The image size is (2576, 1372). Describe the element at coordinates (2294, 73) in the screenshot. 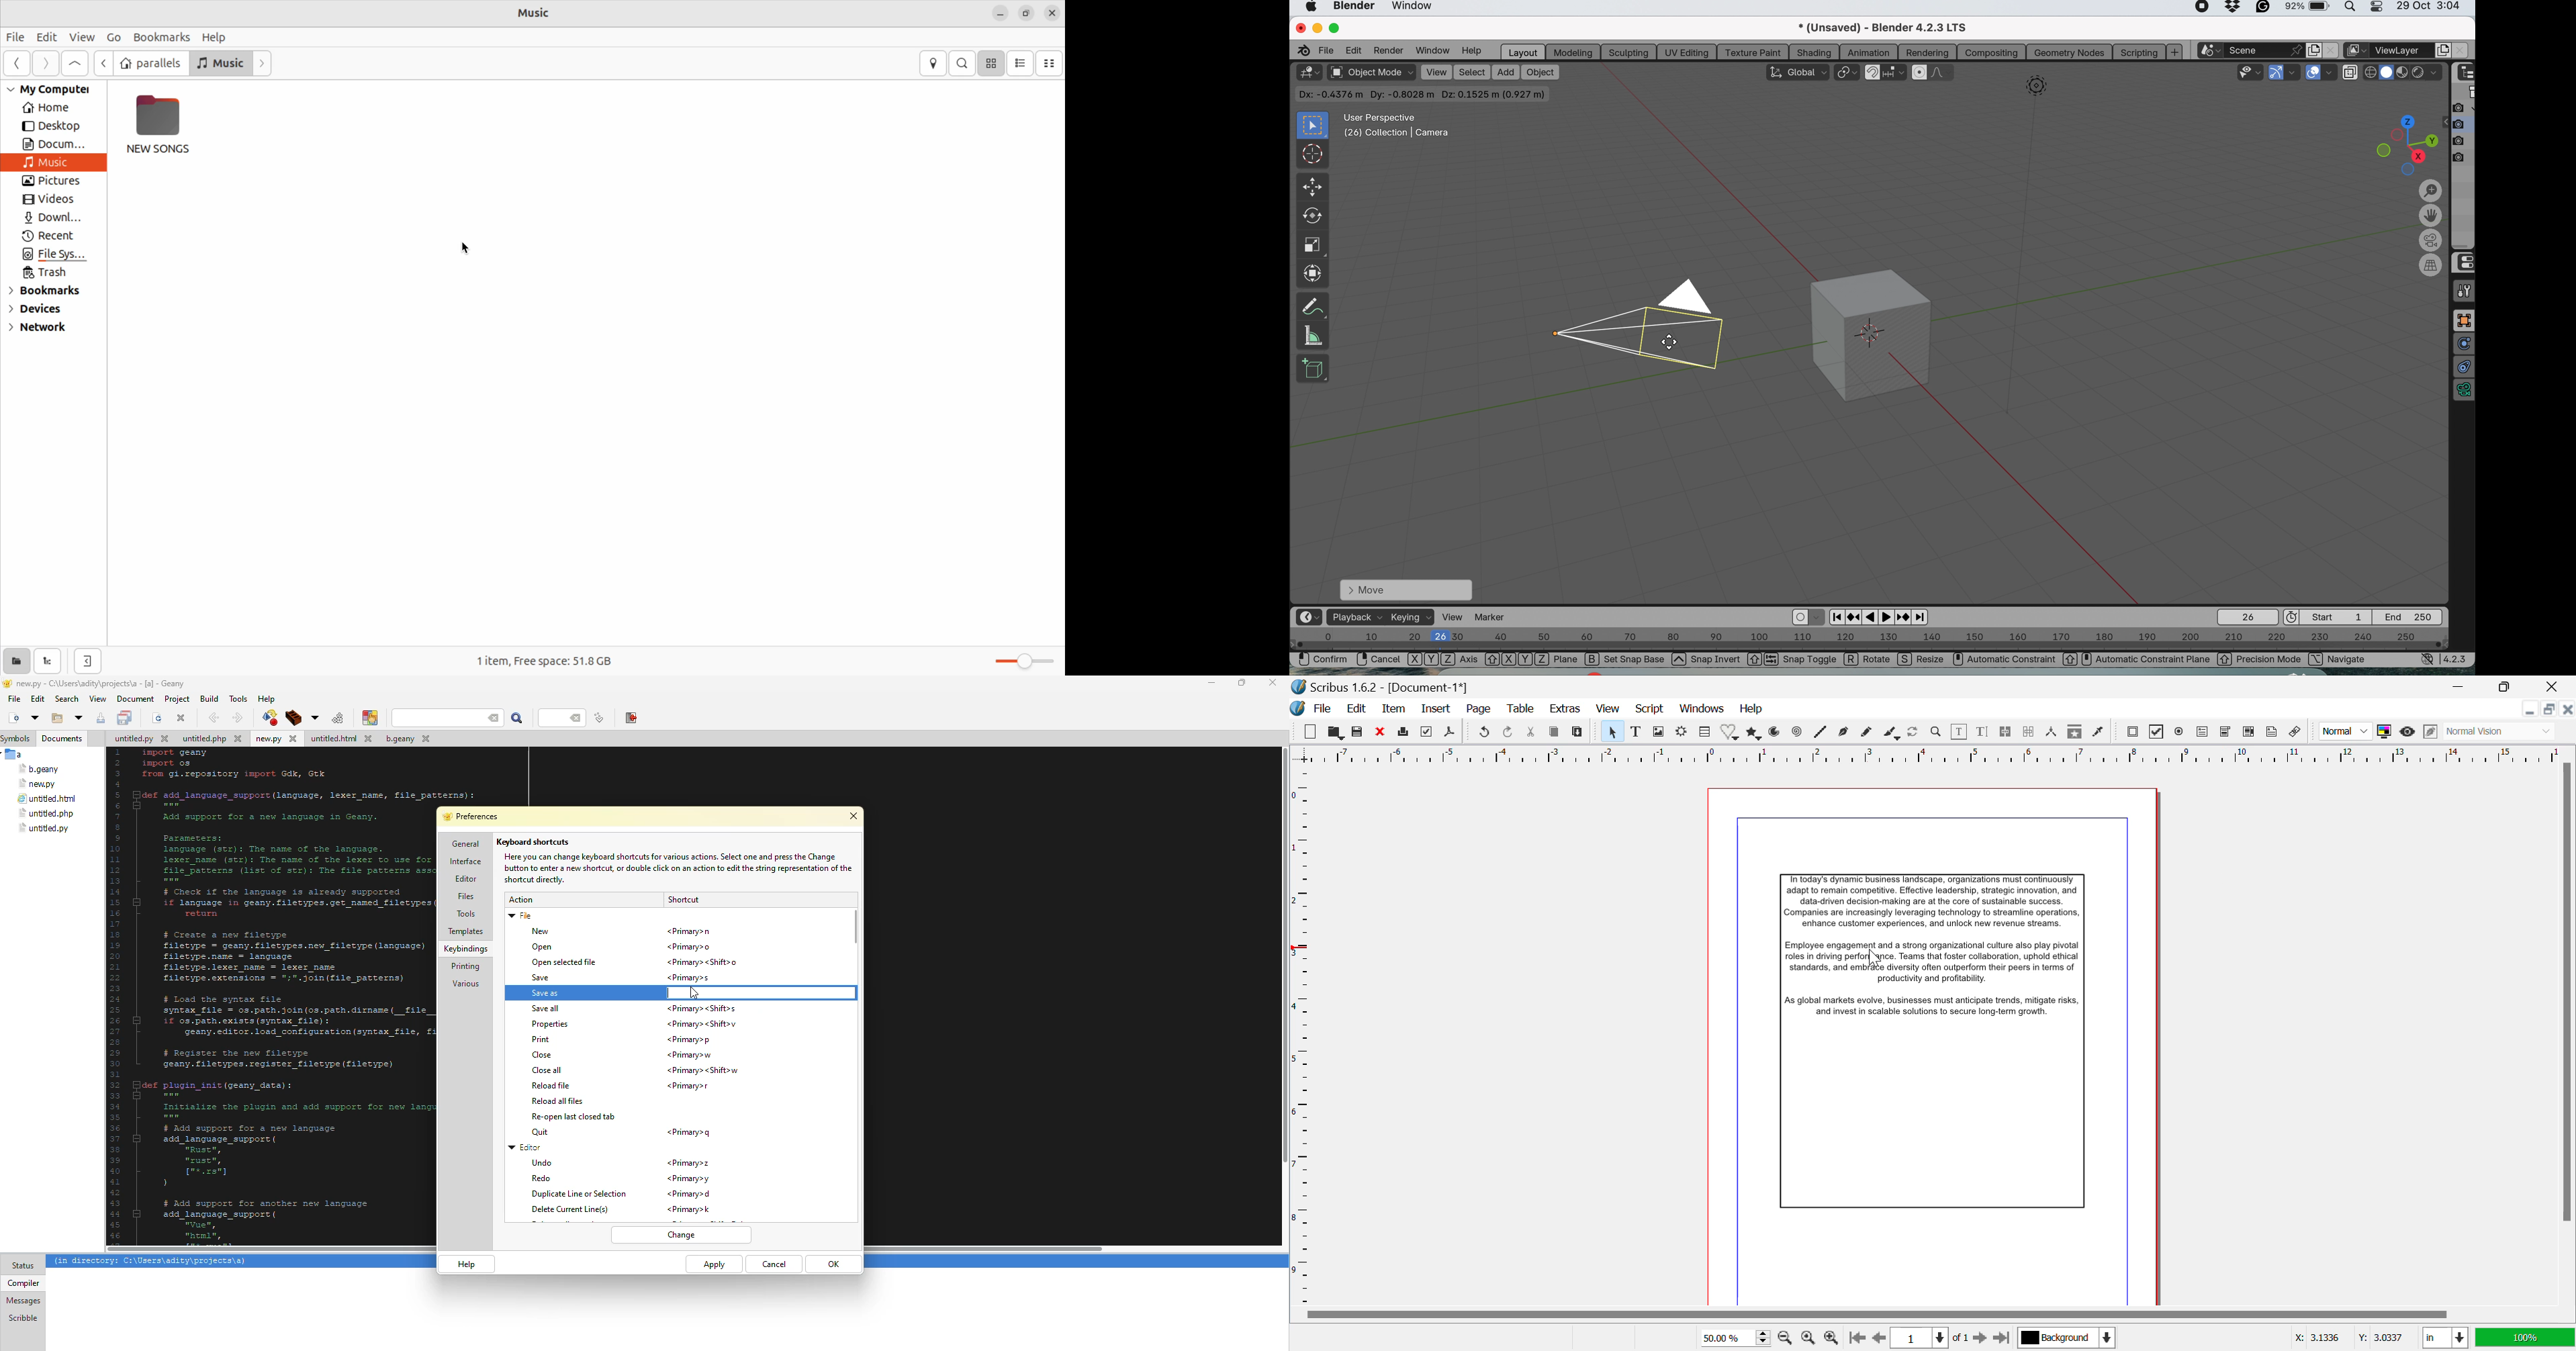

I see `gizmos` at that location.